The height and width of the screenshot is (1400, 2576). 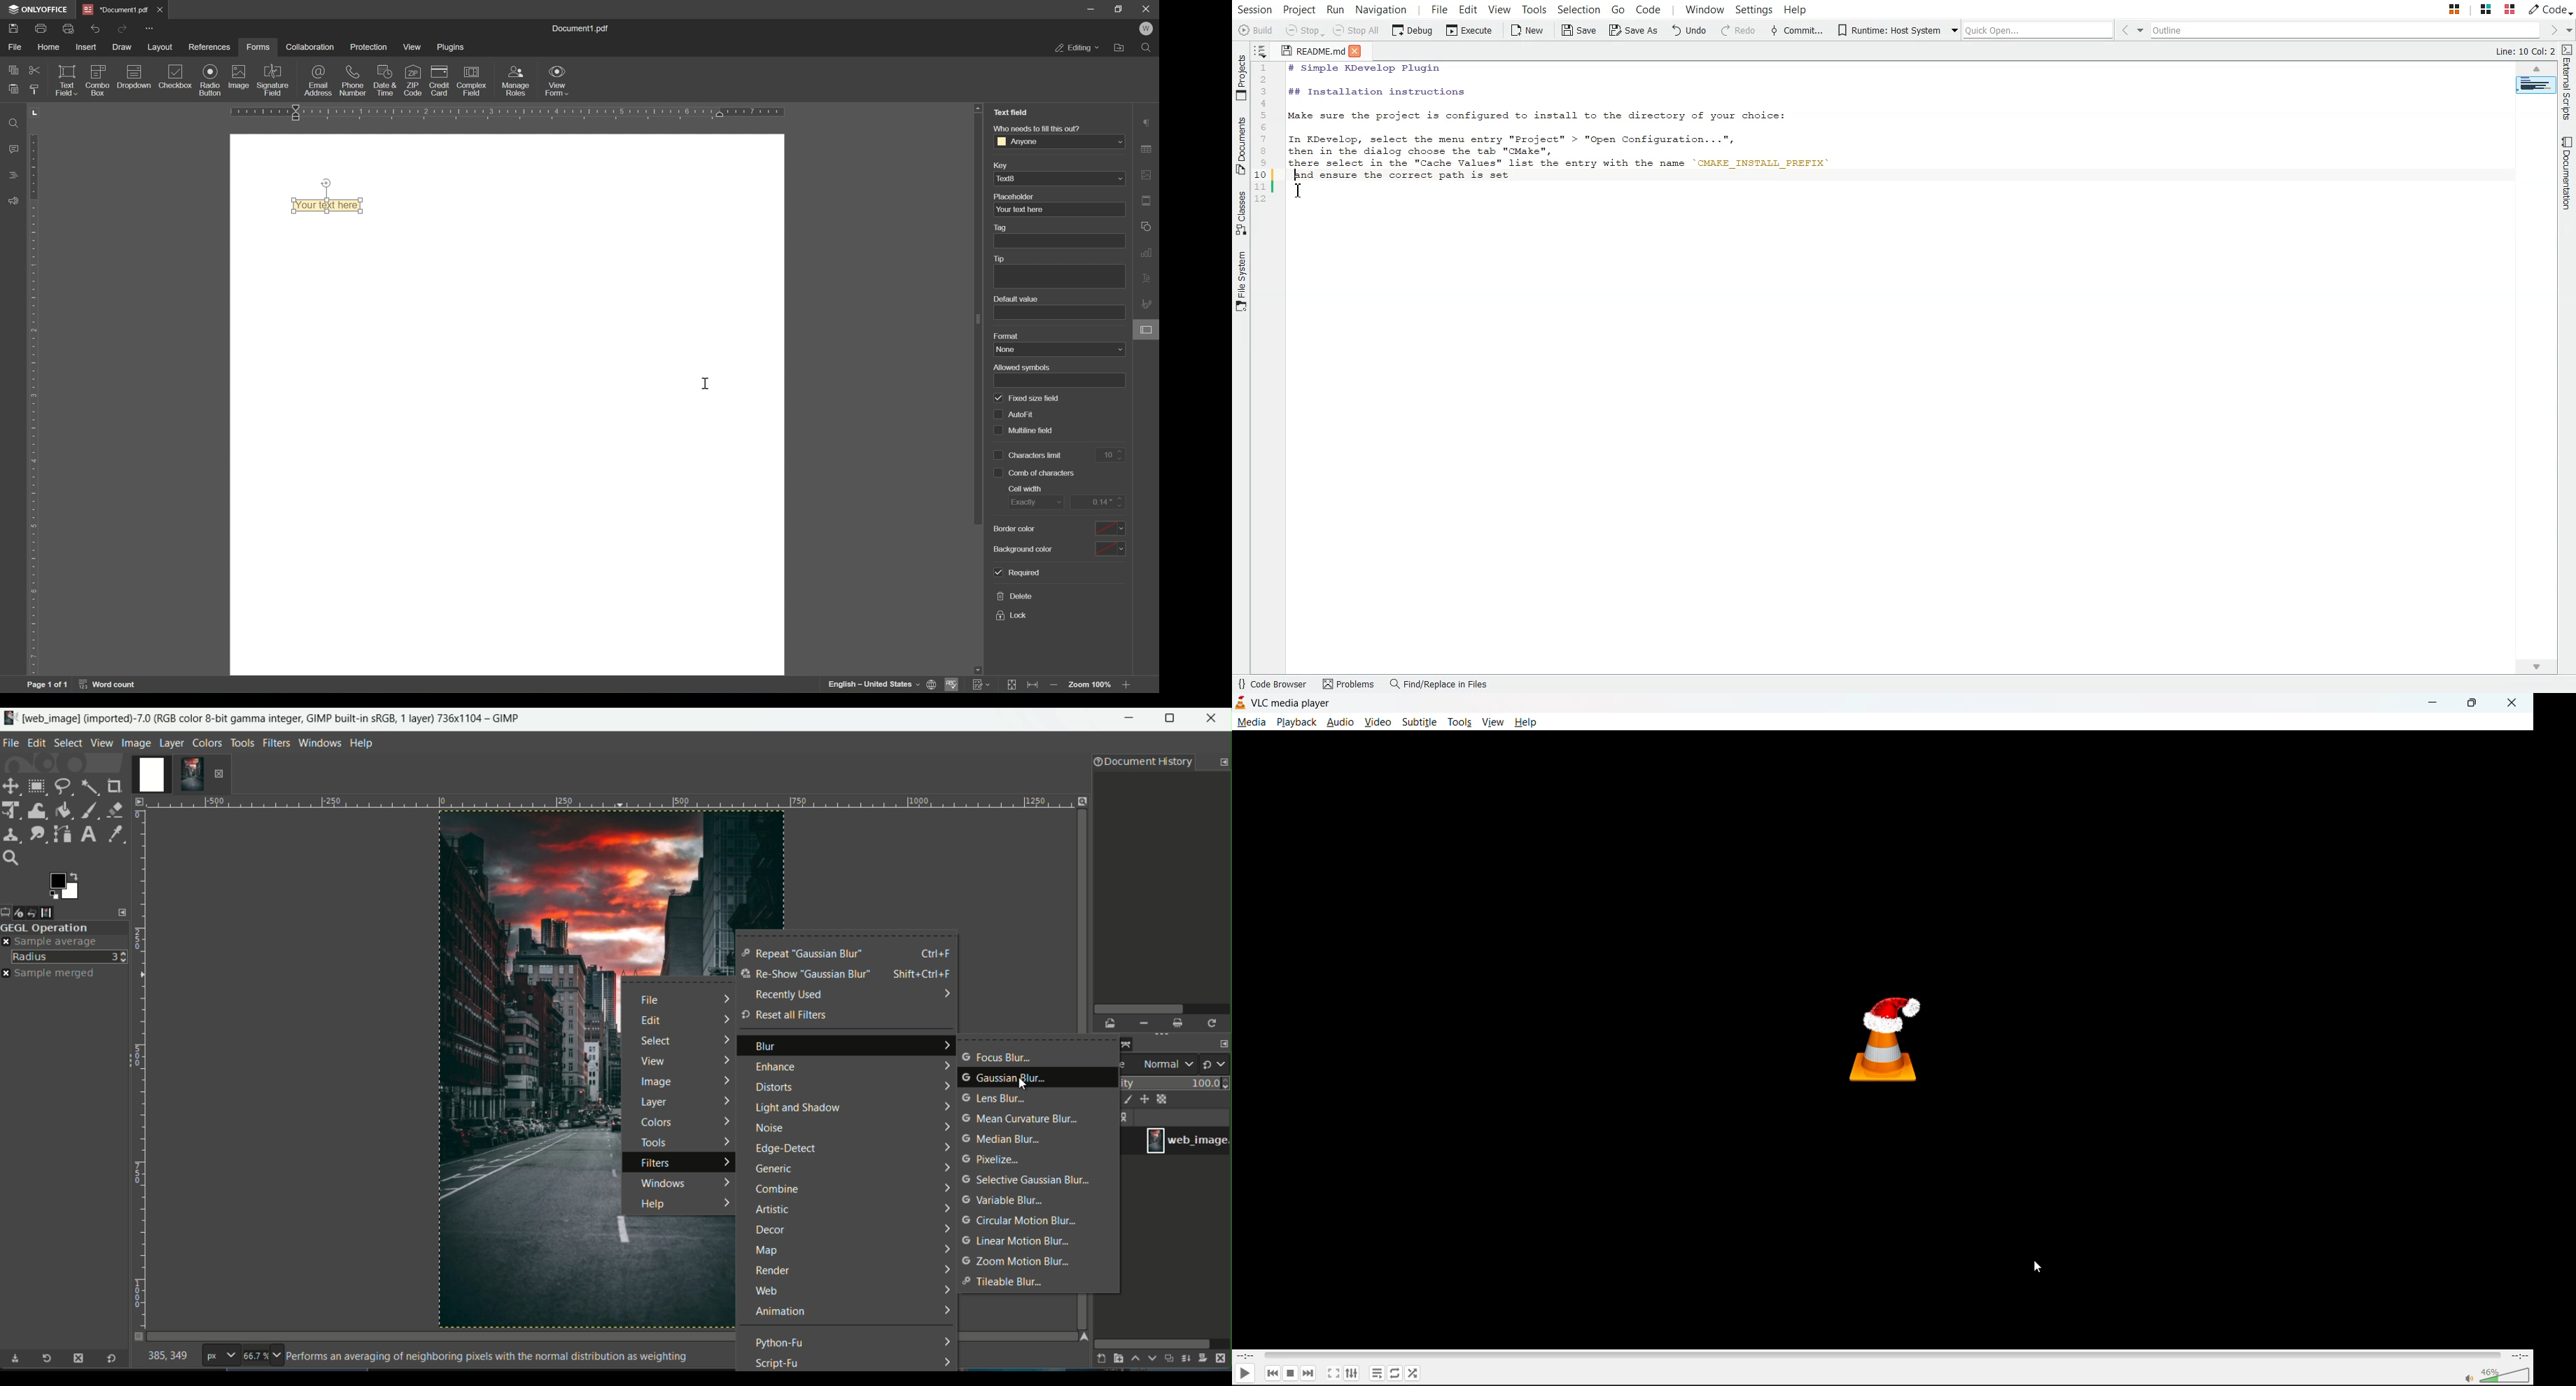 What do you see at coordinates (997, 1159) in the screenshot?
I see `pixelize` at bounding box center [997, 1159].